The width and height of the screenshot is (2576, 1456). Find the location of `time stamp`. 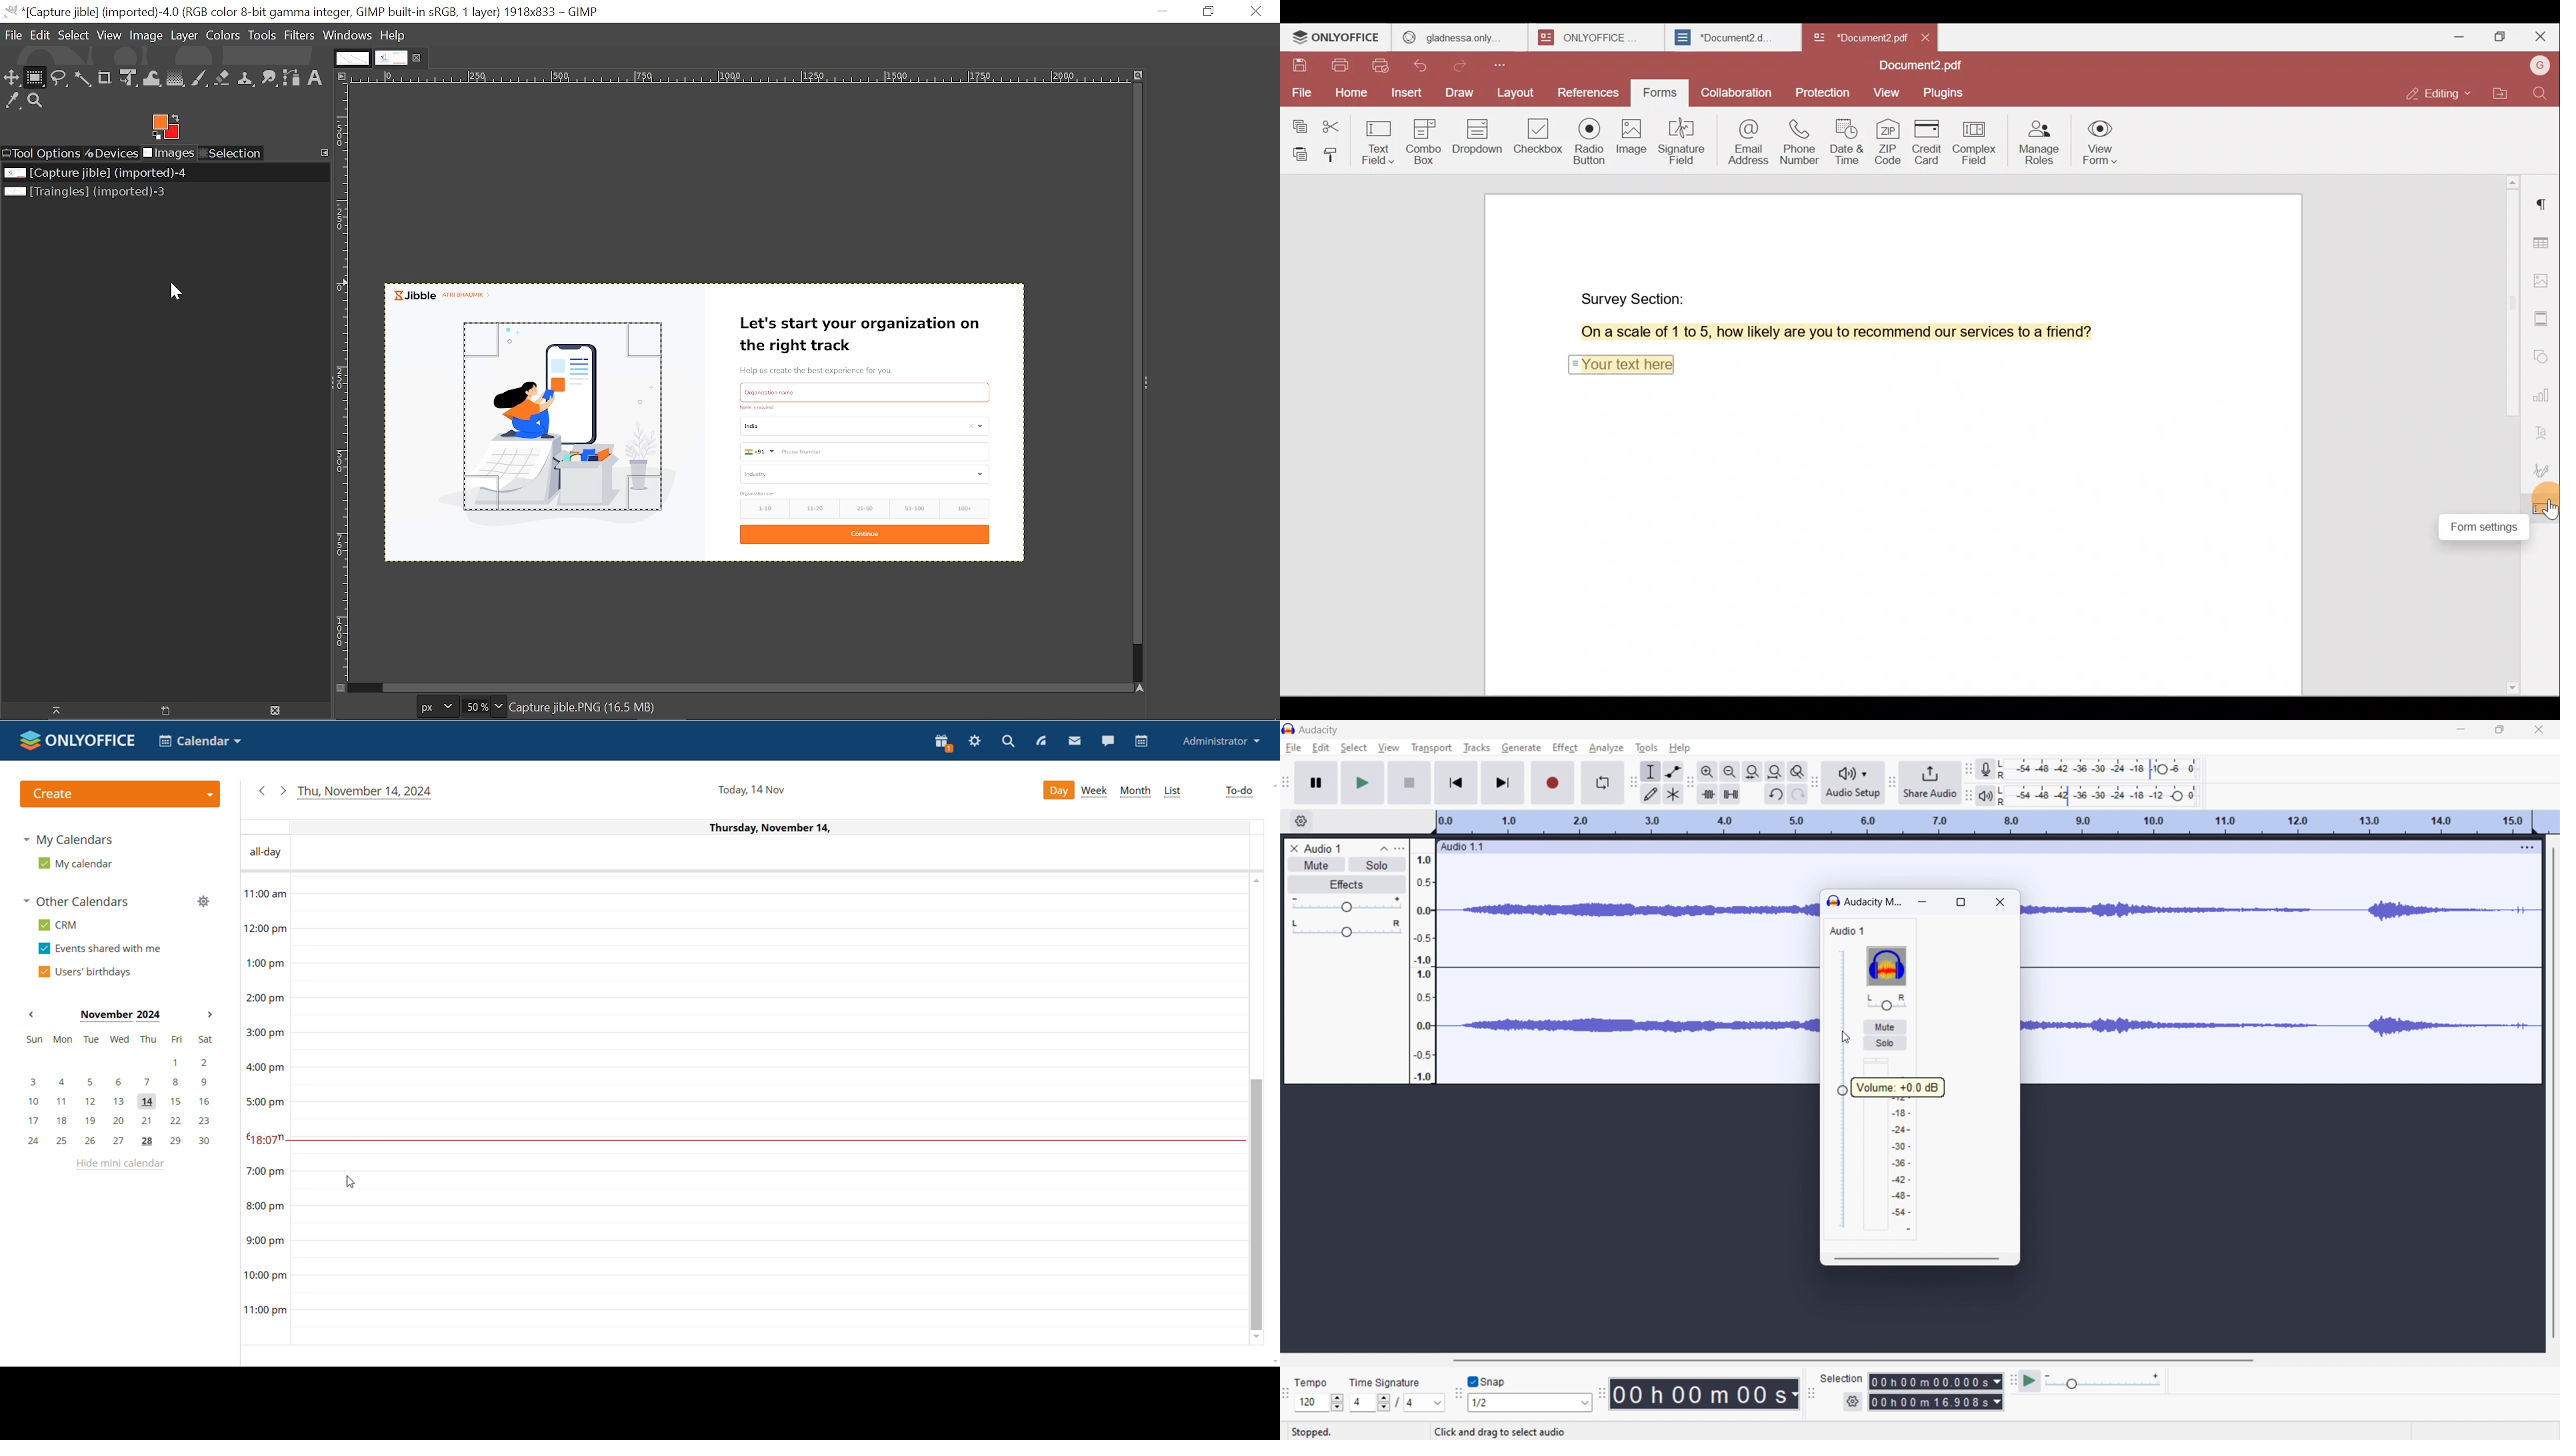

time stamp is located at coordinates (1705, 1395).